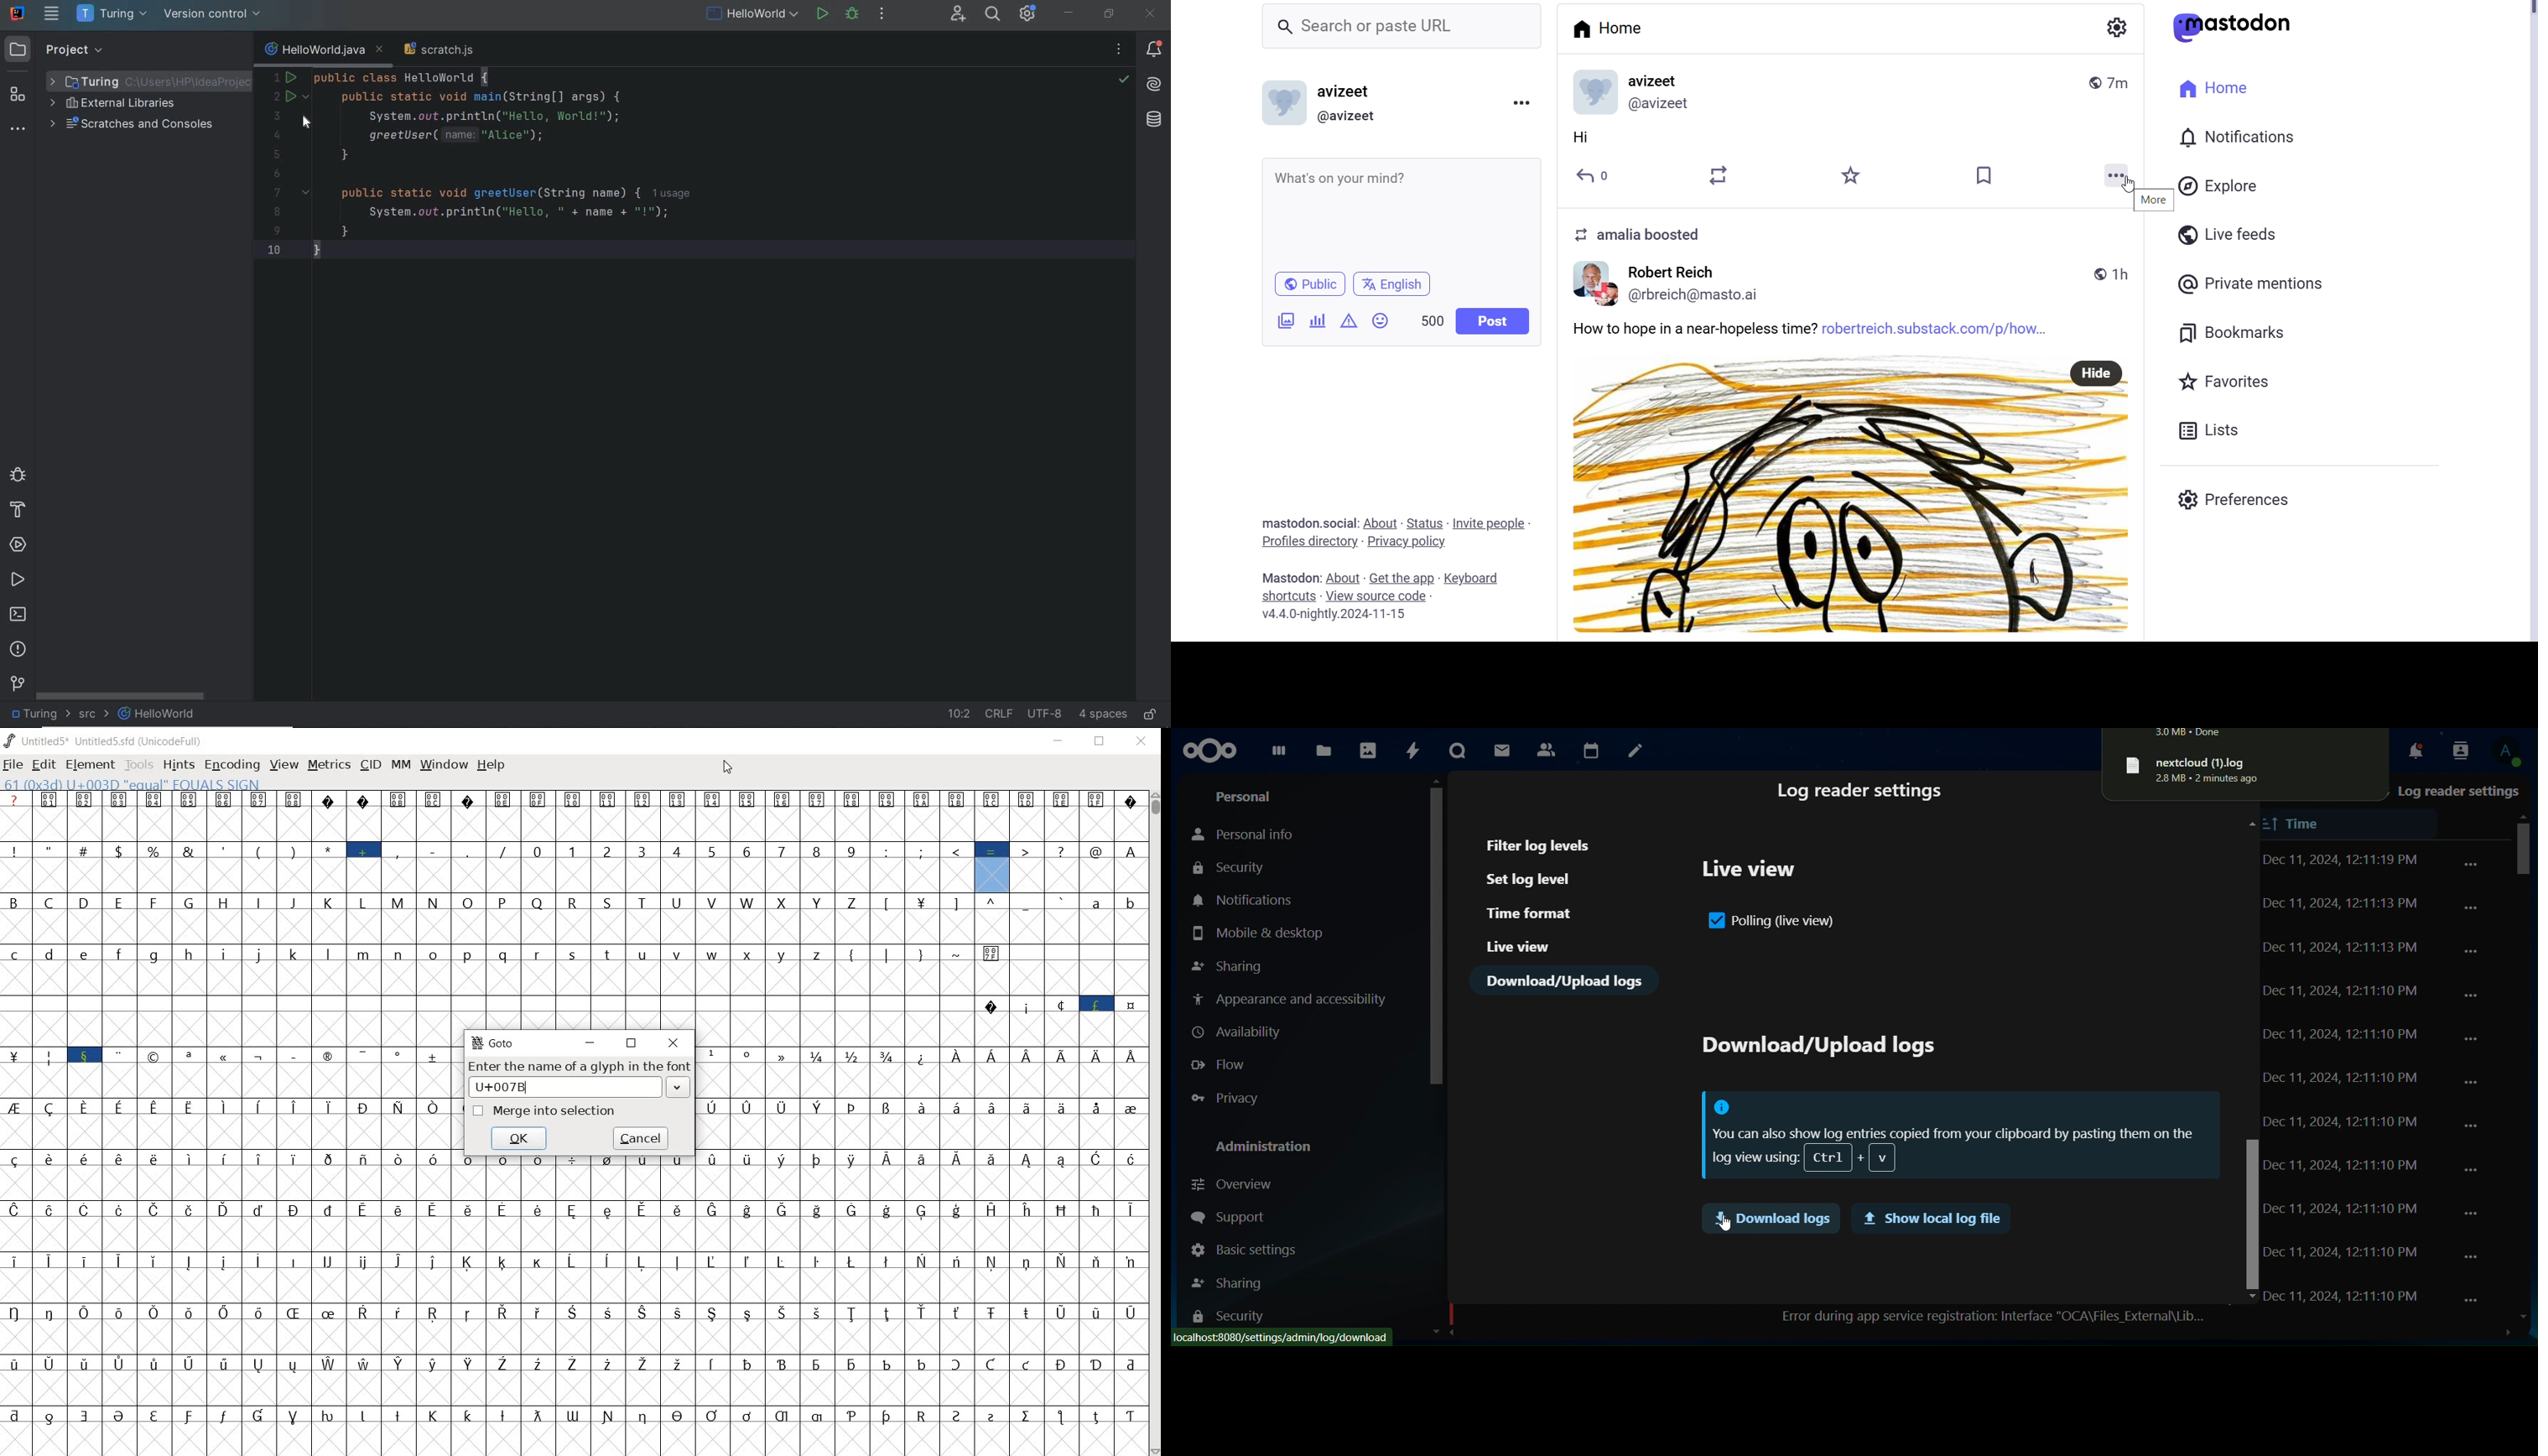 The width and height of the screenshot is (2548, 1456). Describe the element at coordinates (1367, 752) in the screenshot. I see `photos` at that location.